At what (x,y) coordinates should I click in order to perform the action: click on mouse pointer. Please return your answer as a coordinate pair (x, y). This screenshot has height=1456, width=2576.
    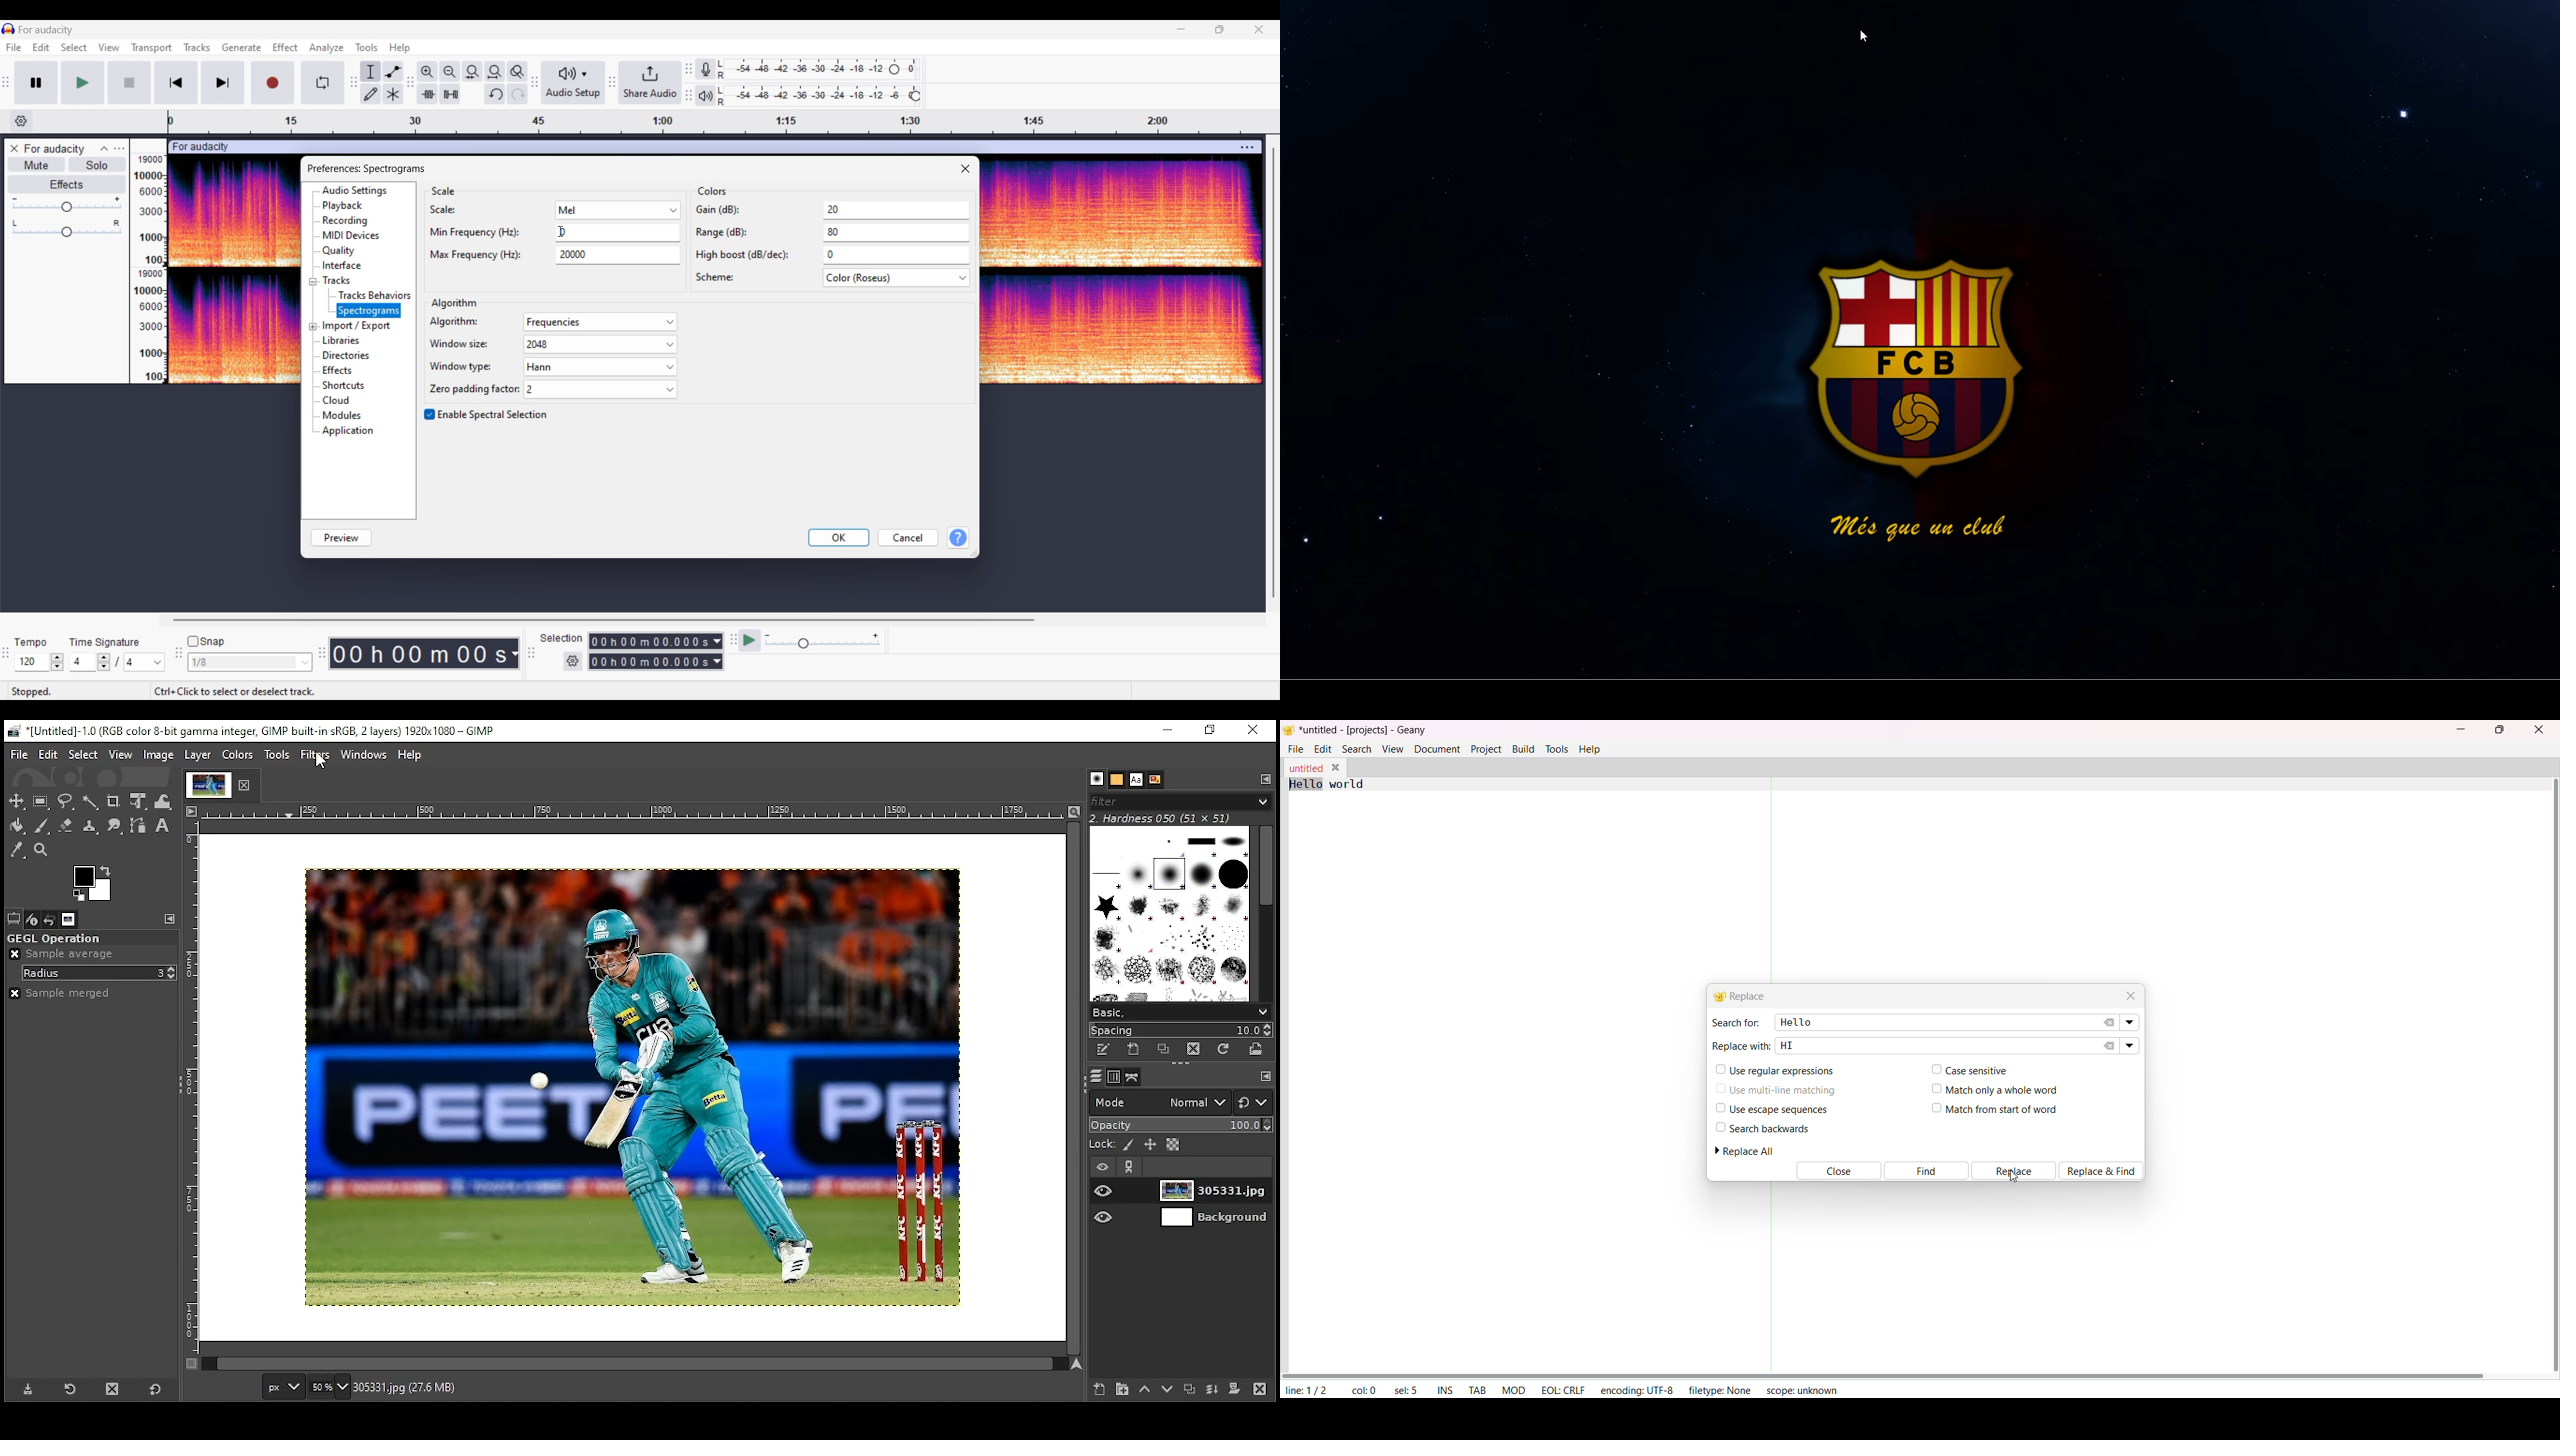
    Looking at the image, I should click on (315, 765).